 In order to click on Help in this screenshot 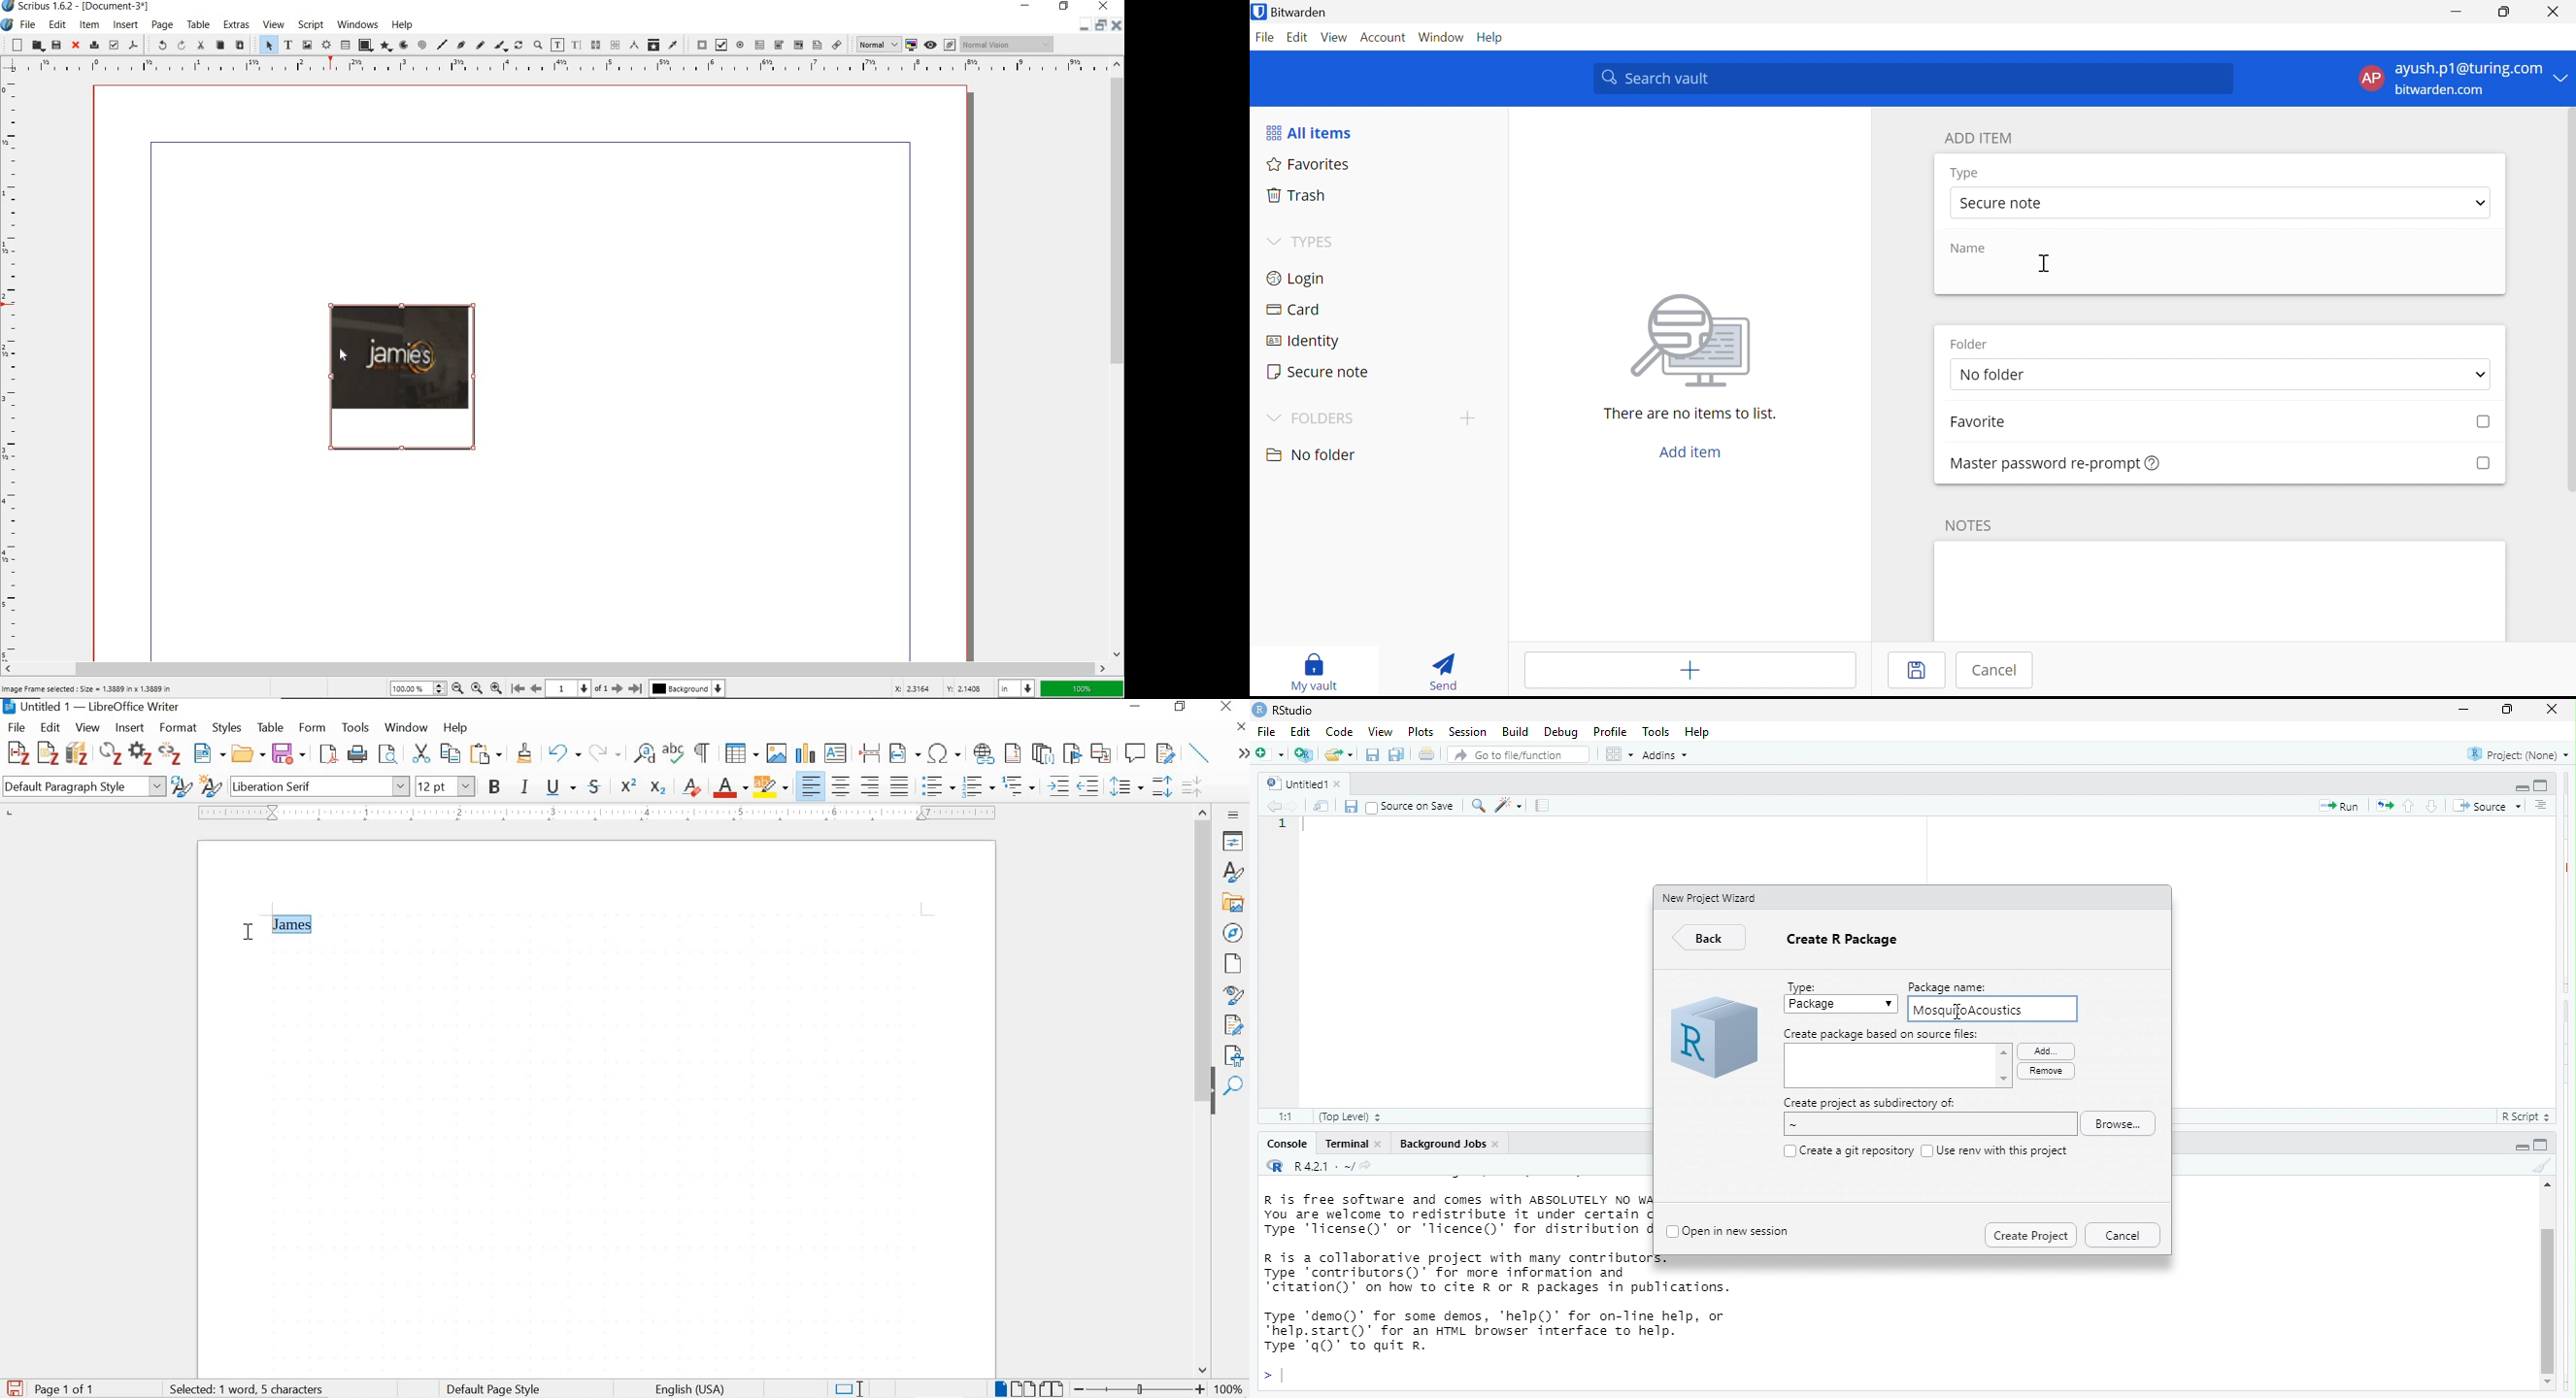, I will do `click(1492, 37)`.